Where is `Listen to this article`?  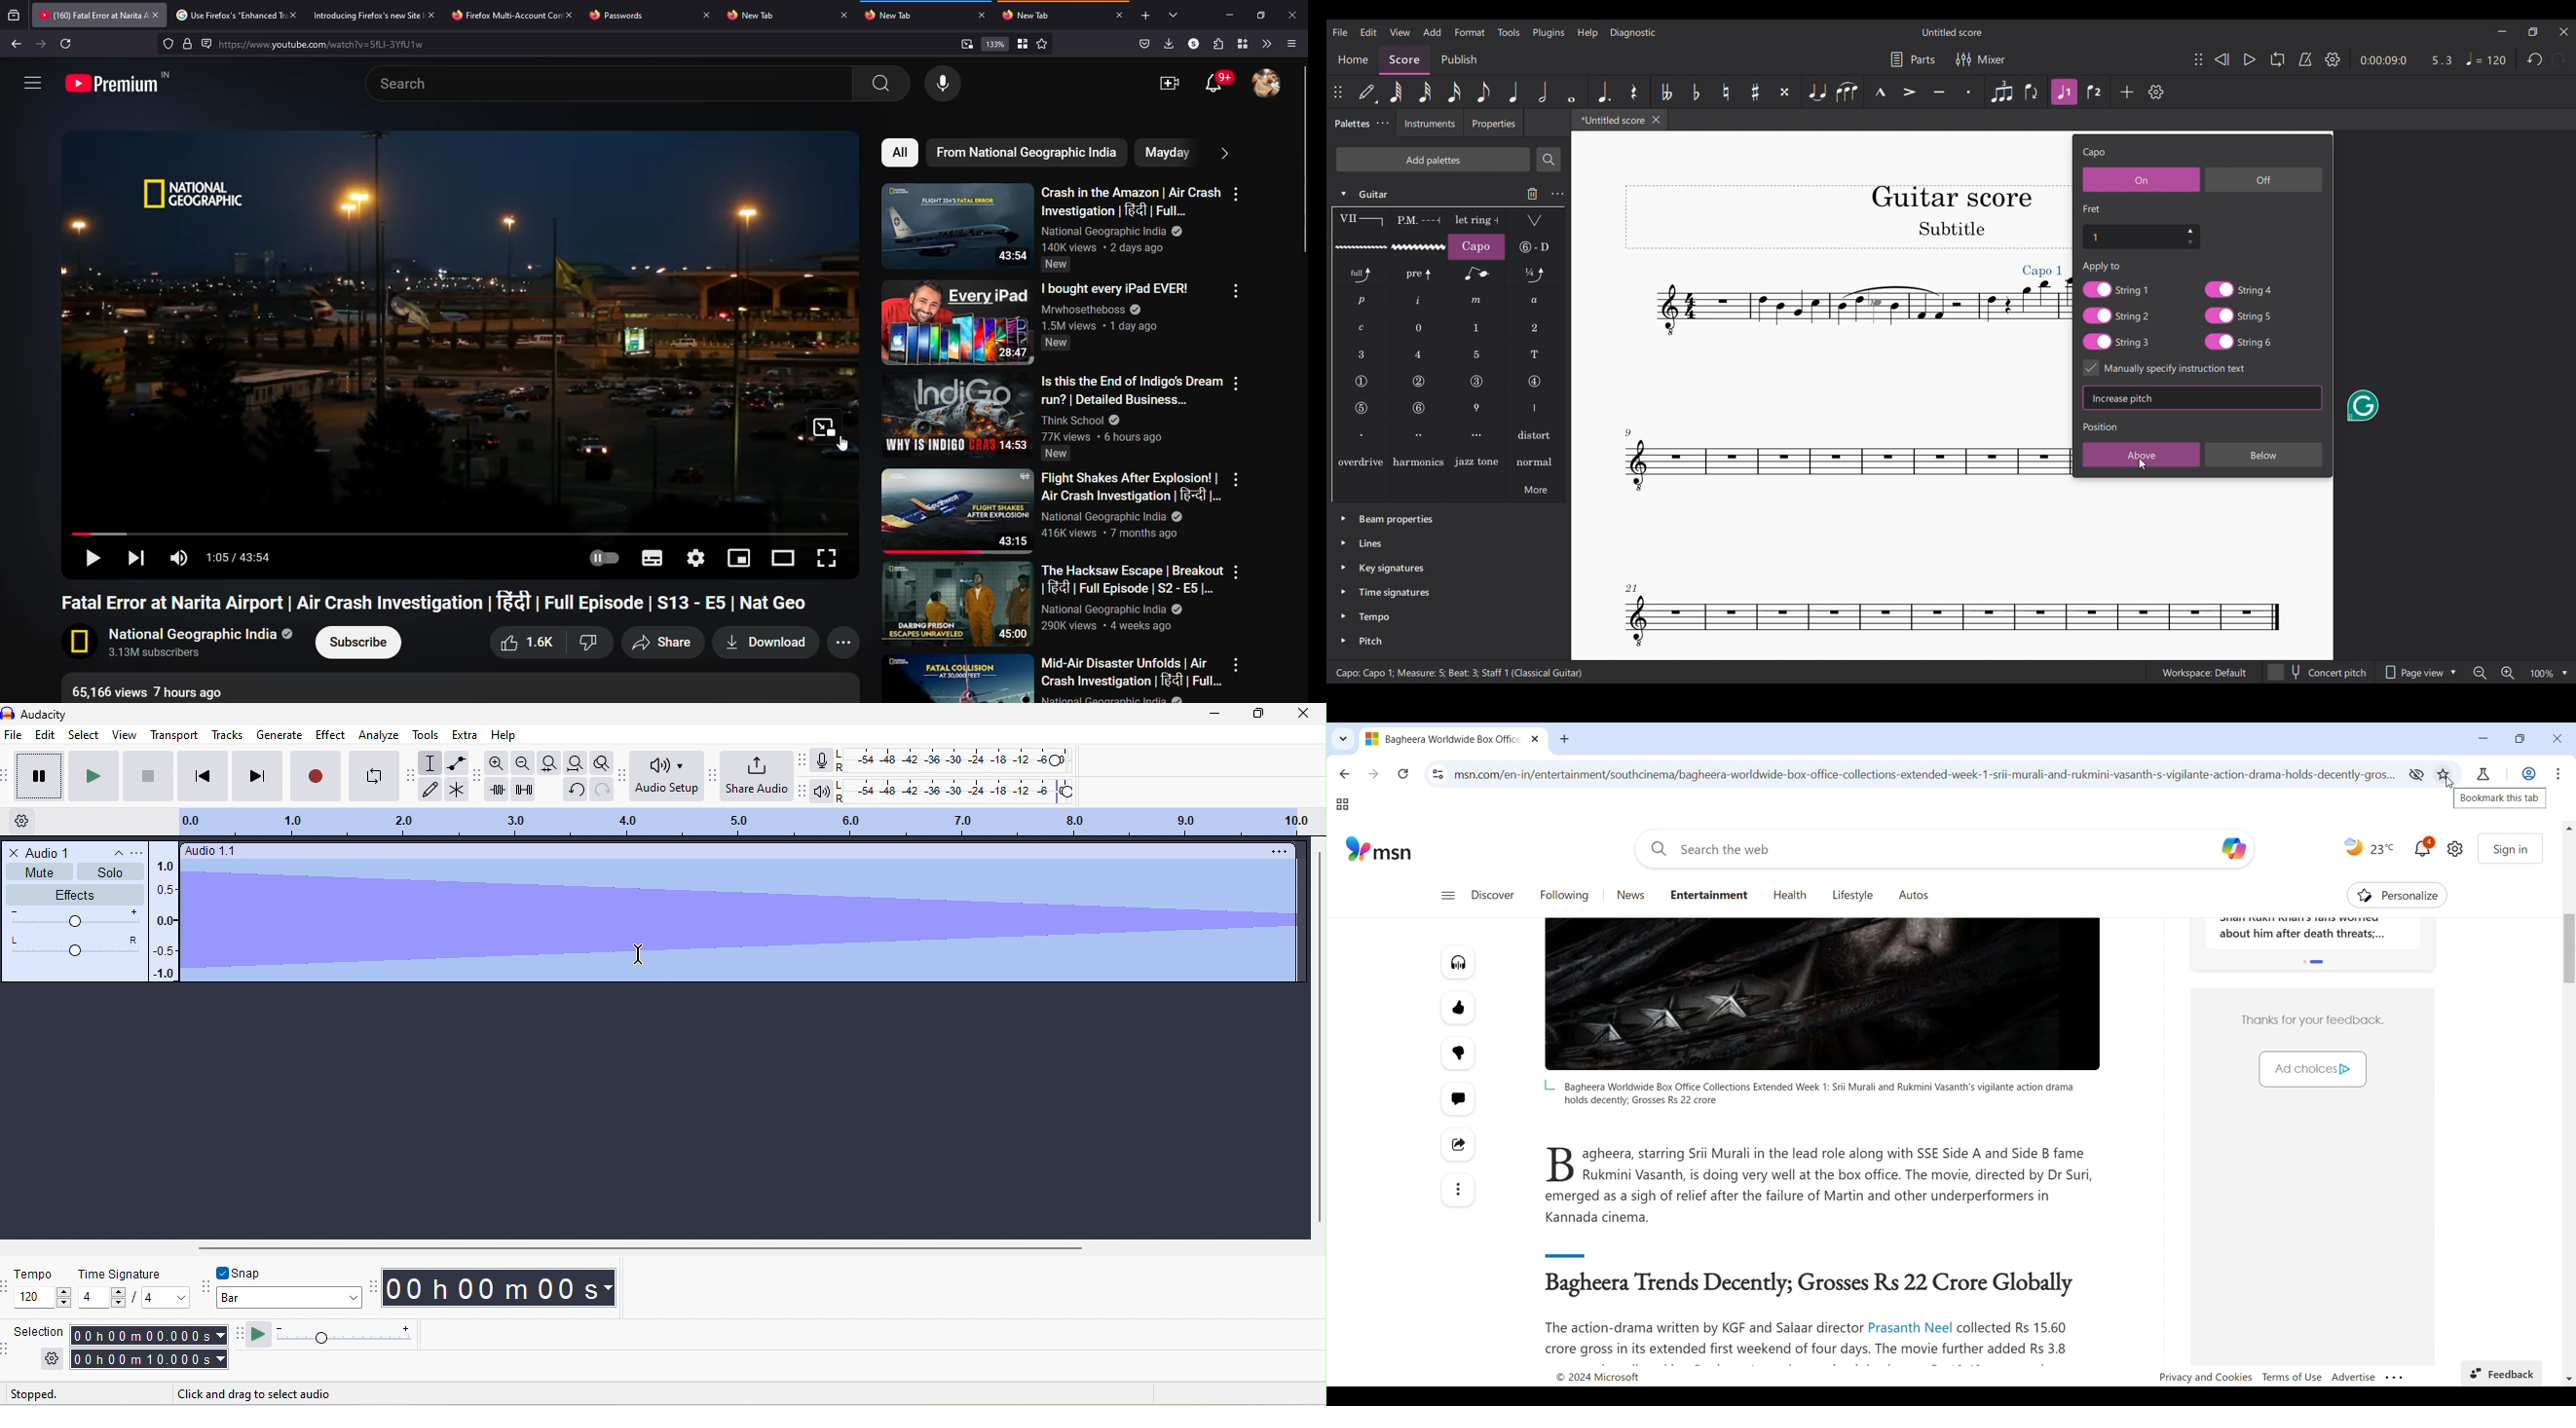
Listen to this article is located at coordinates (1458, 962).